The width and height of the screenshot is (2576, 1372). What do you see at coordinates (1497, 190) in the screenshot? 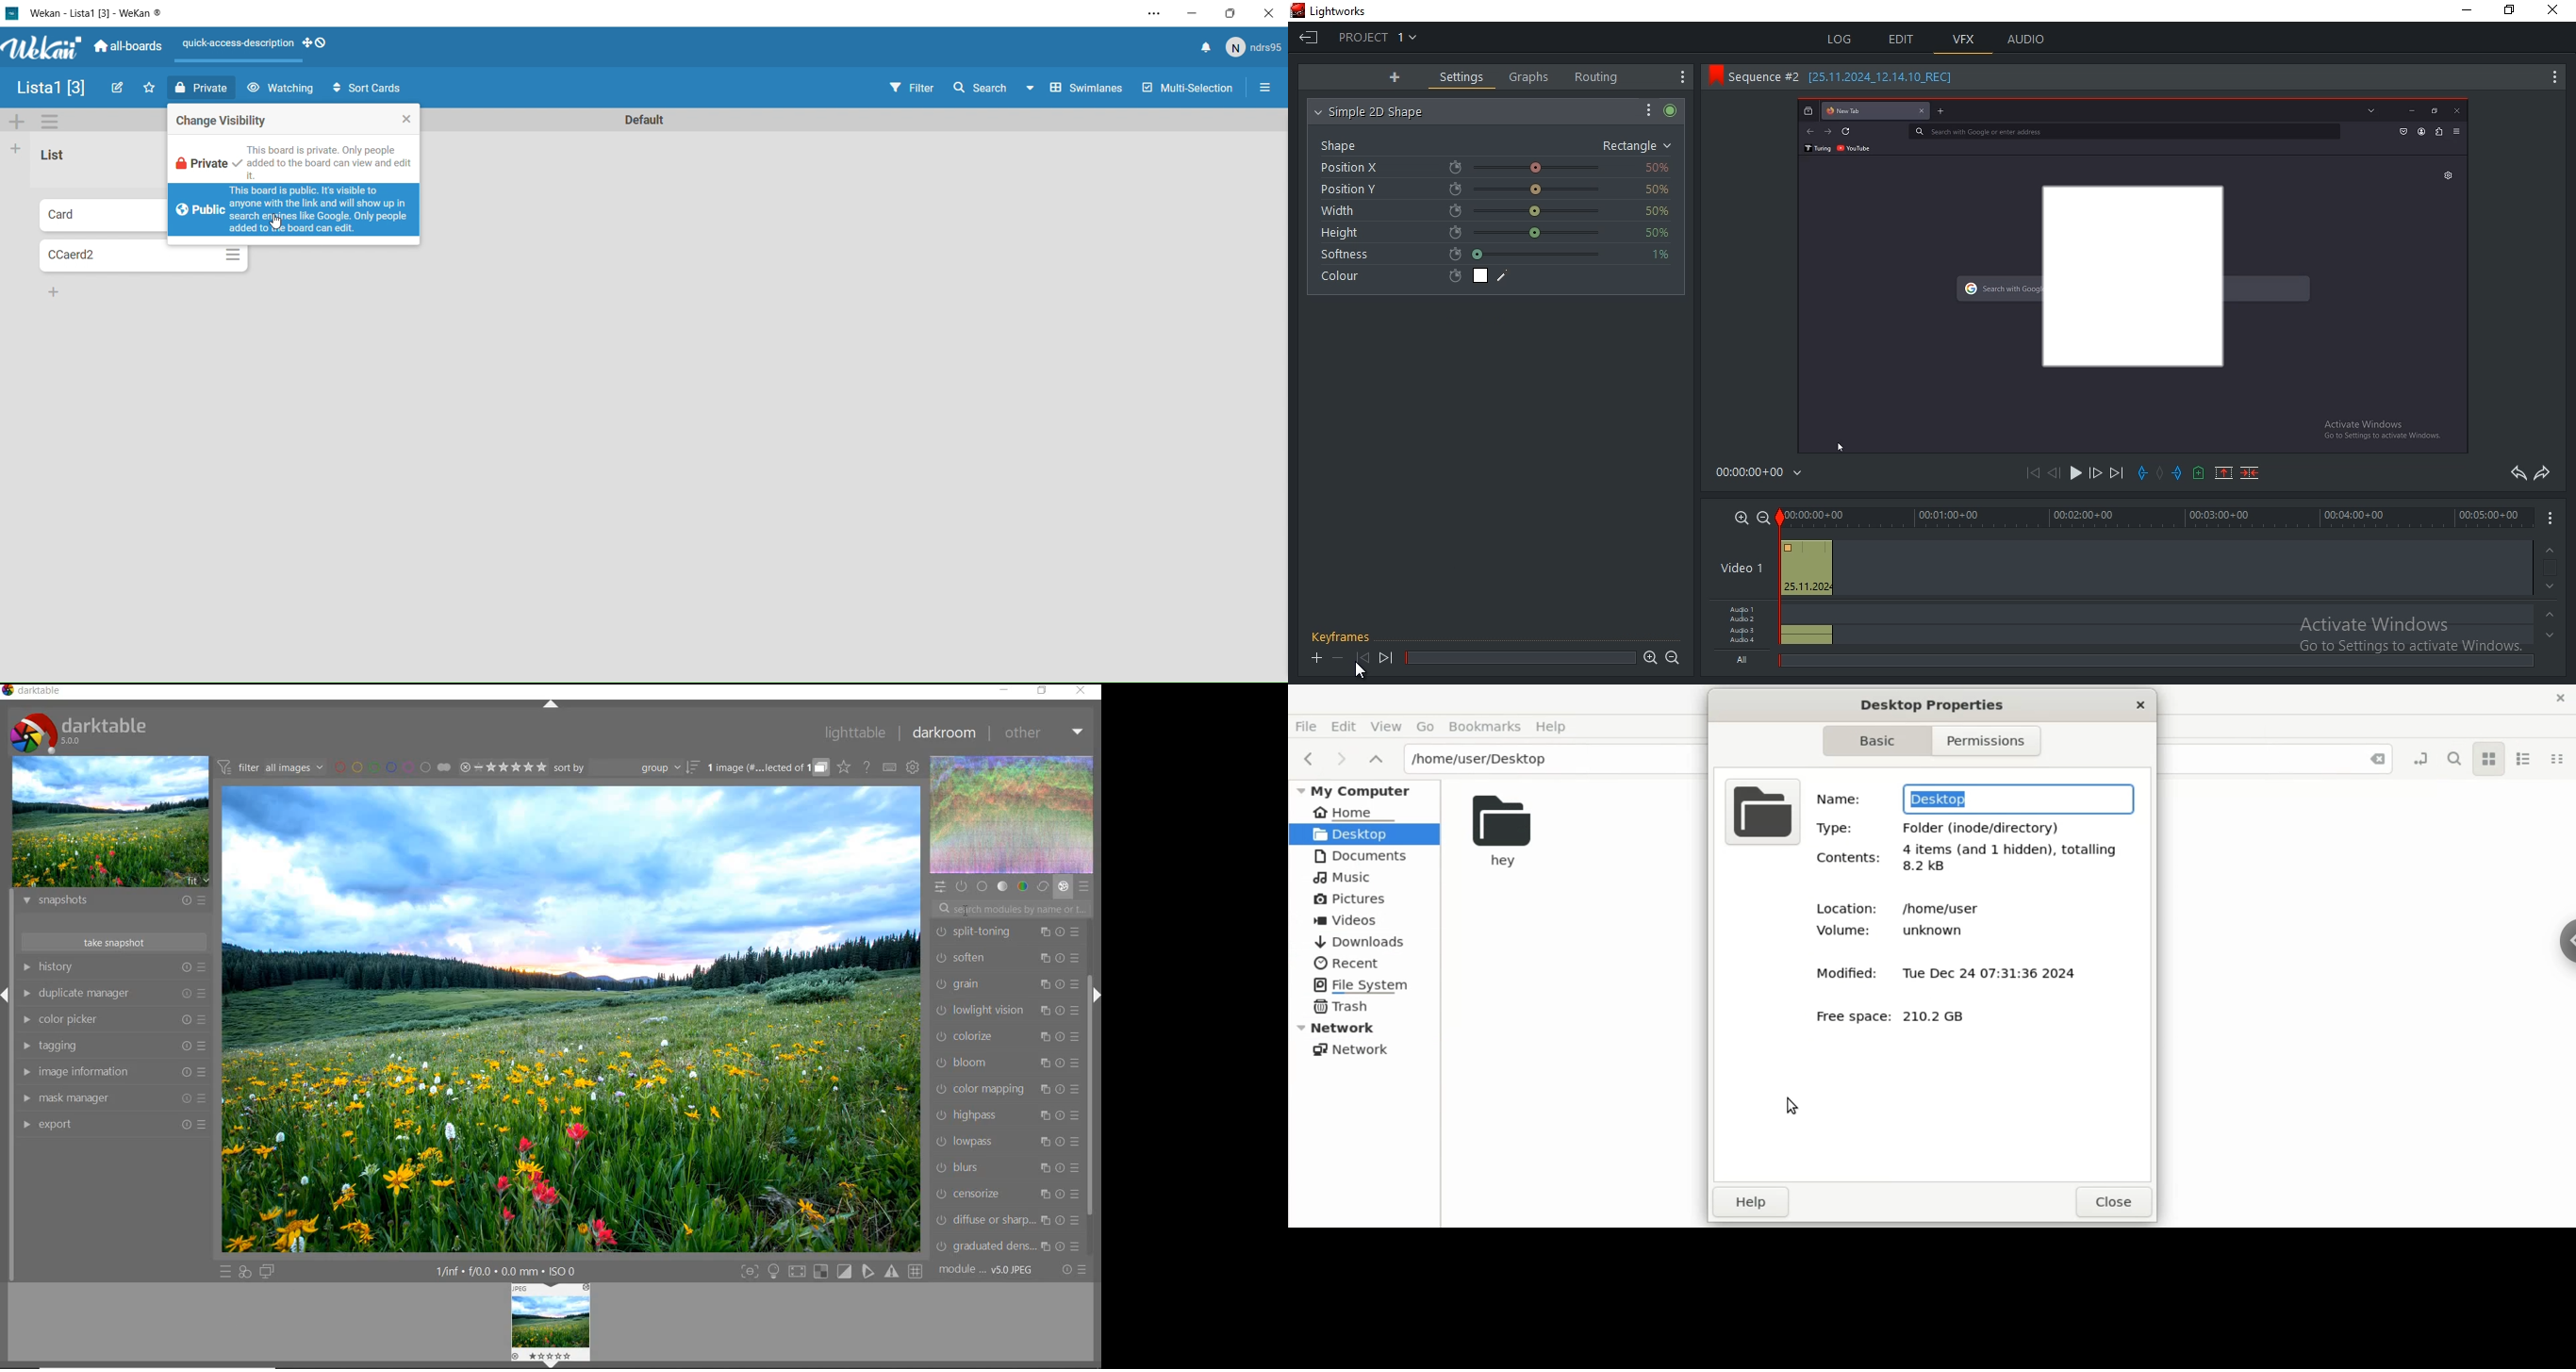
I see `position Y` at bounding box center [1497, 190].